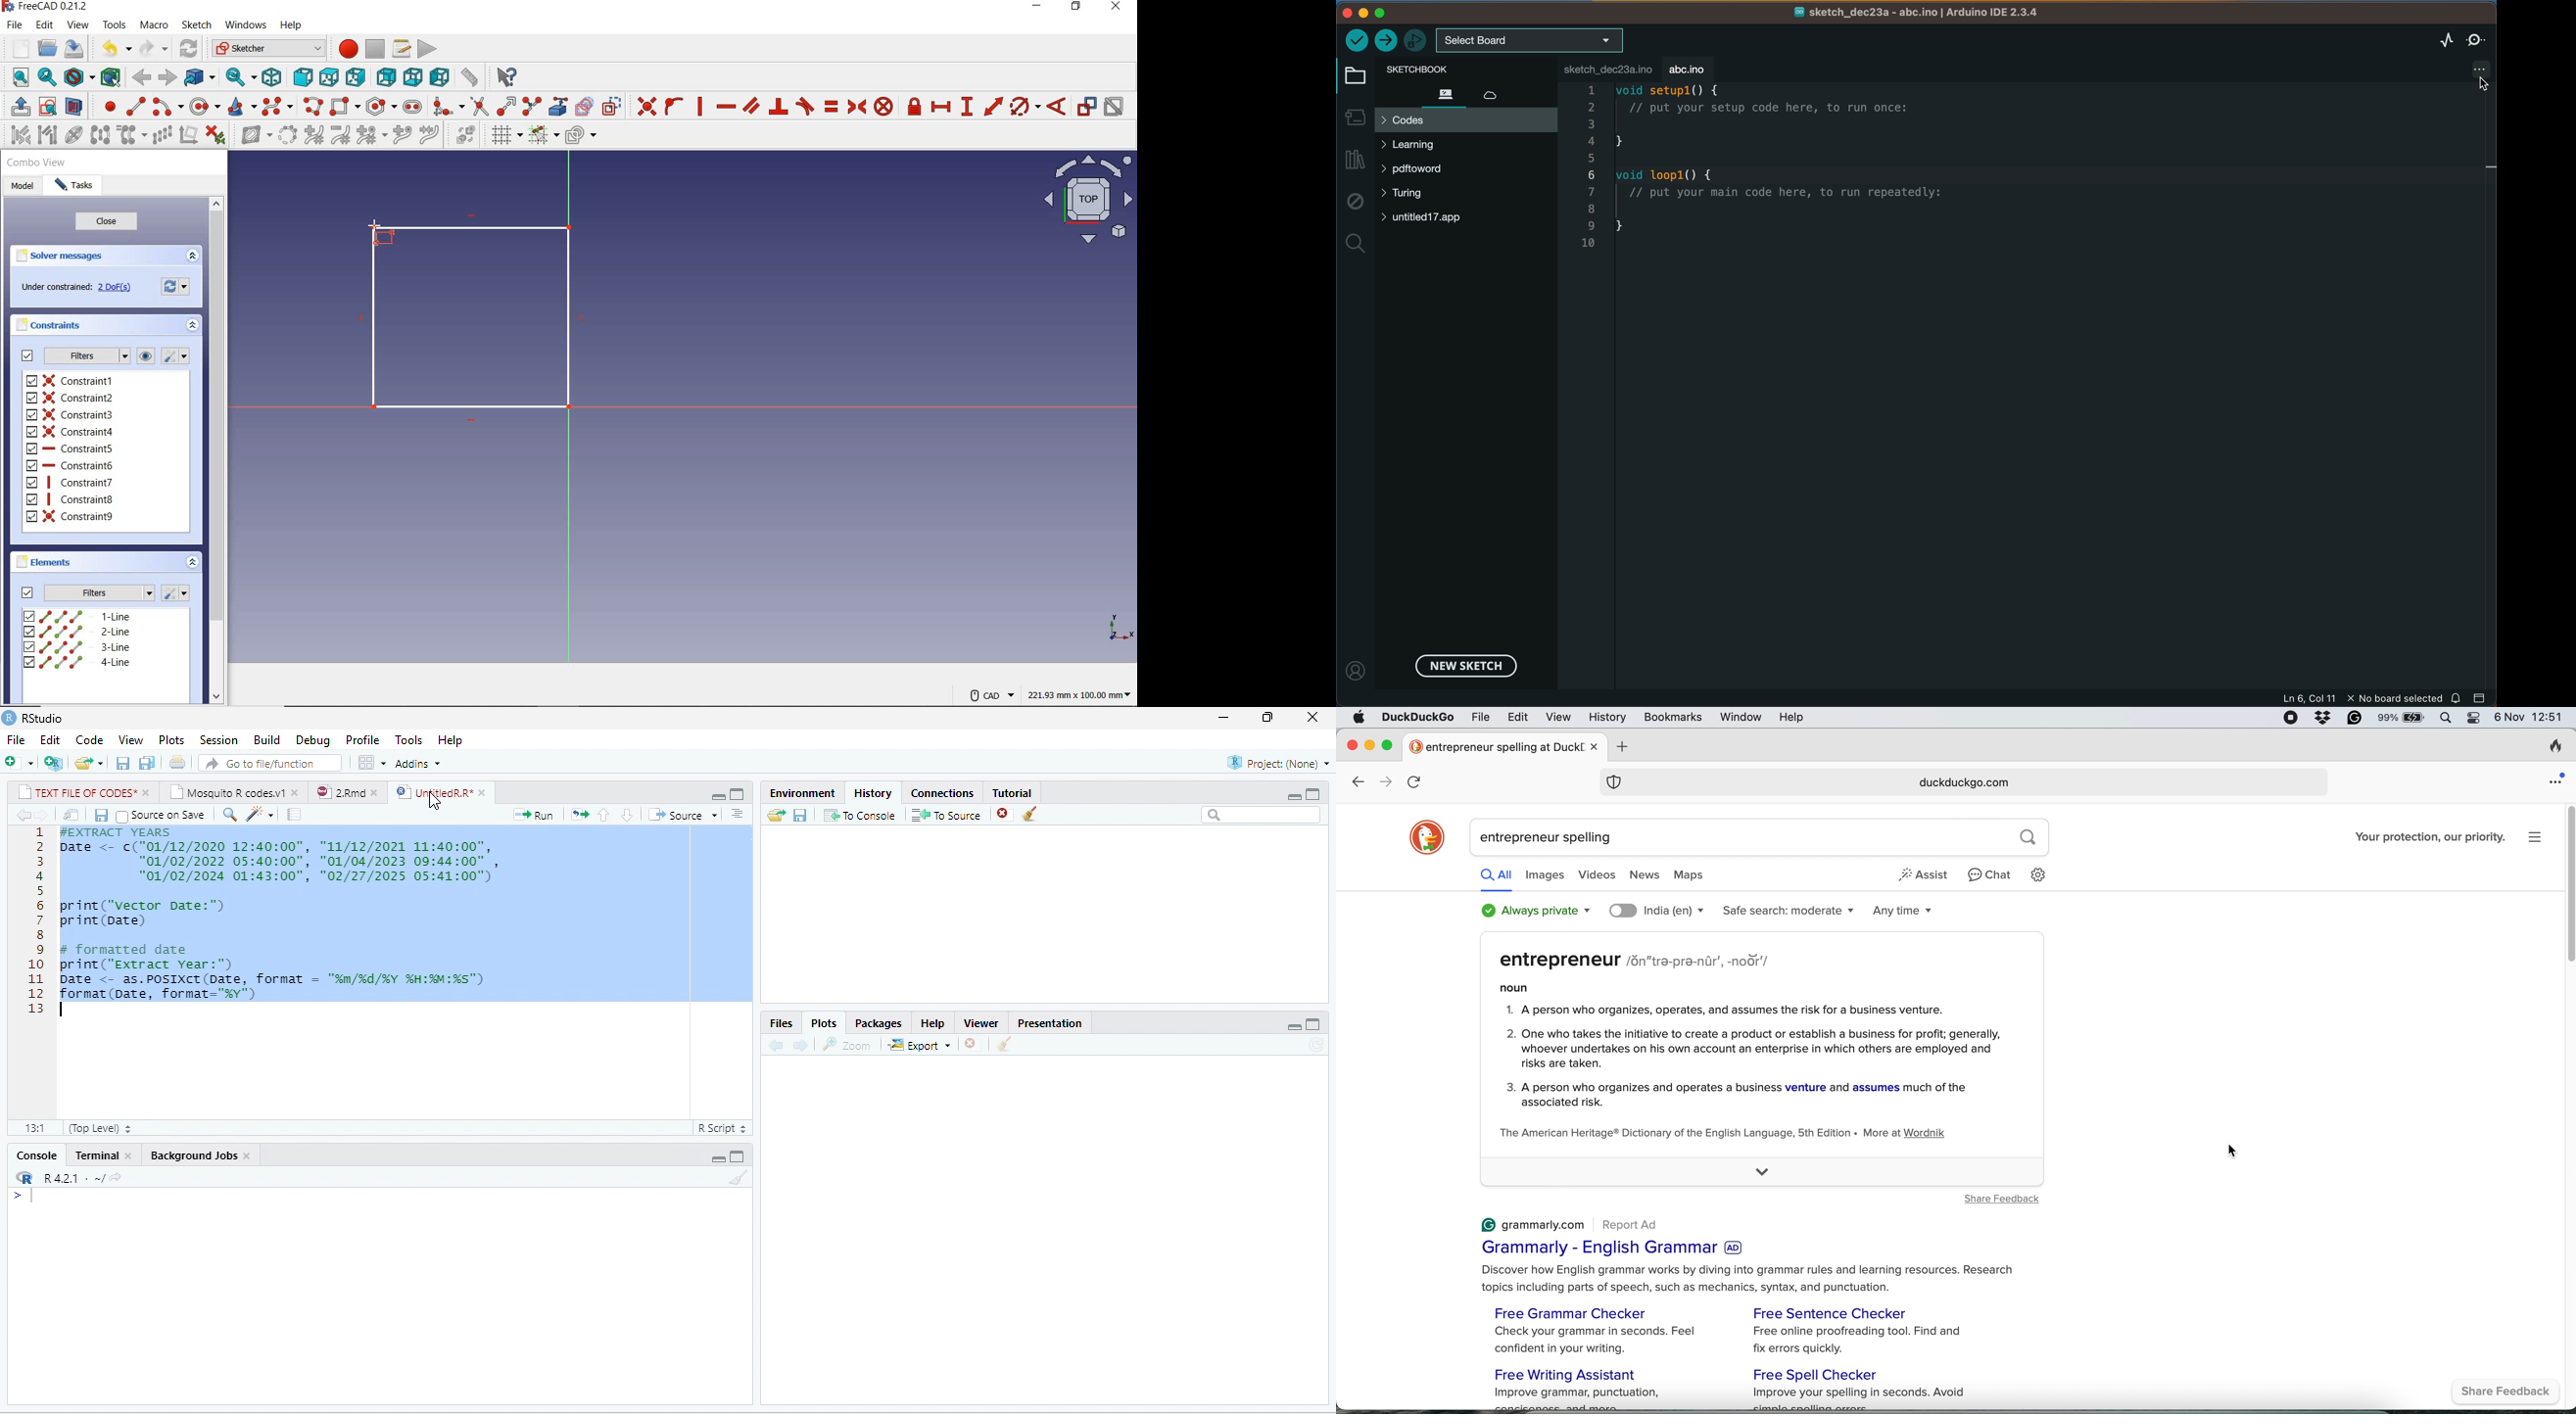 The width and height of the screenshot is (2576, 1428). I want to click on open folder, so click(777, 815).